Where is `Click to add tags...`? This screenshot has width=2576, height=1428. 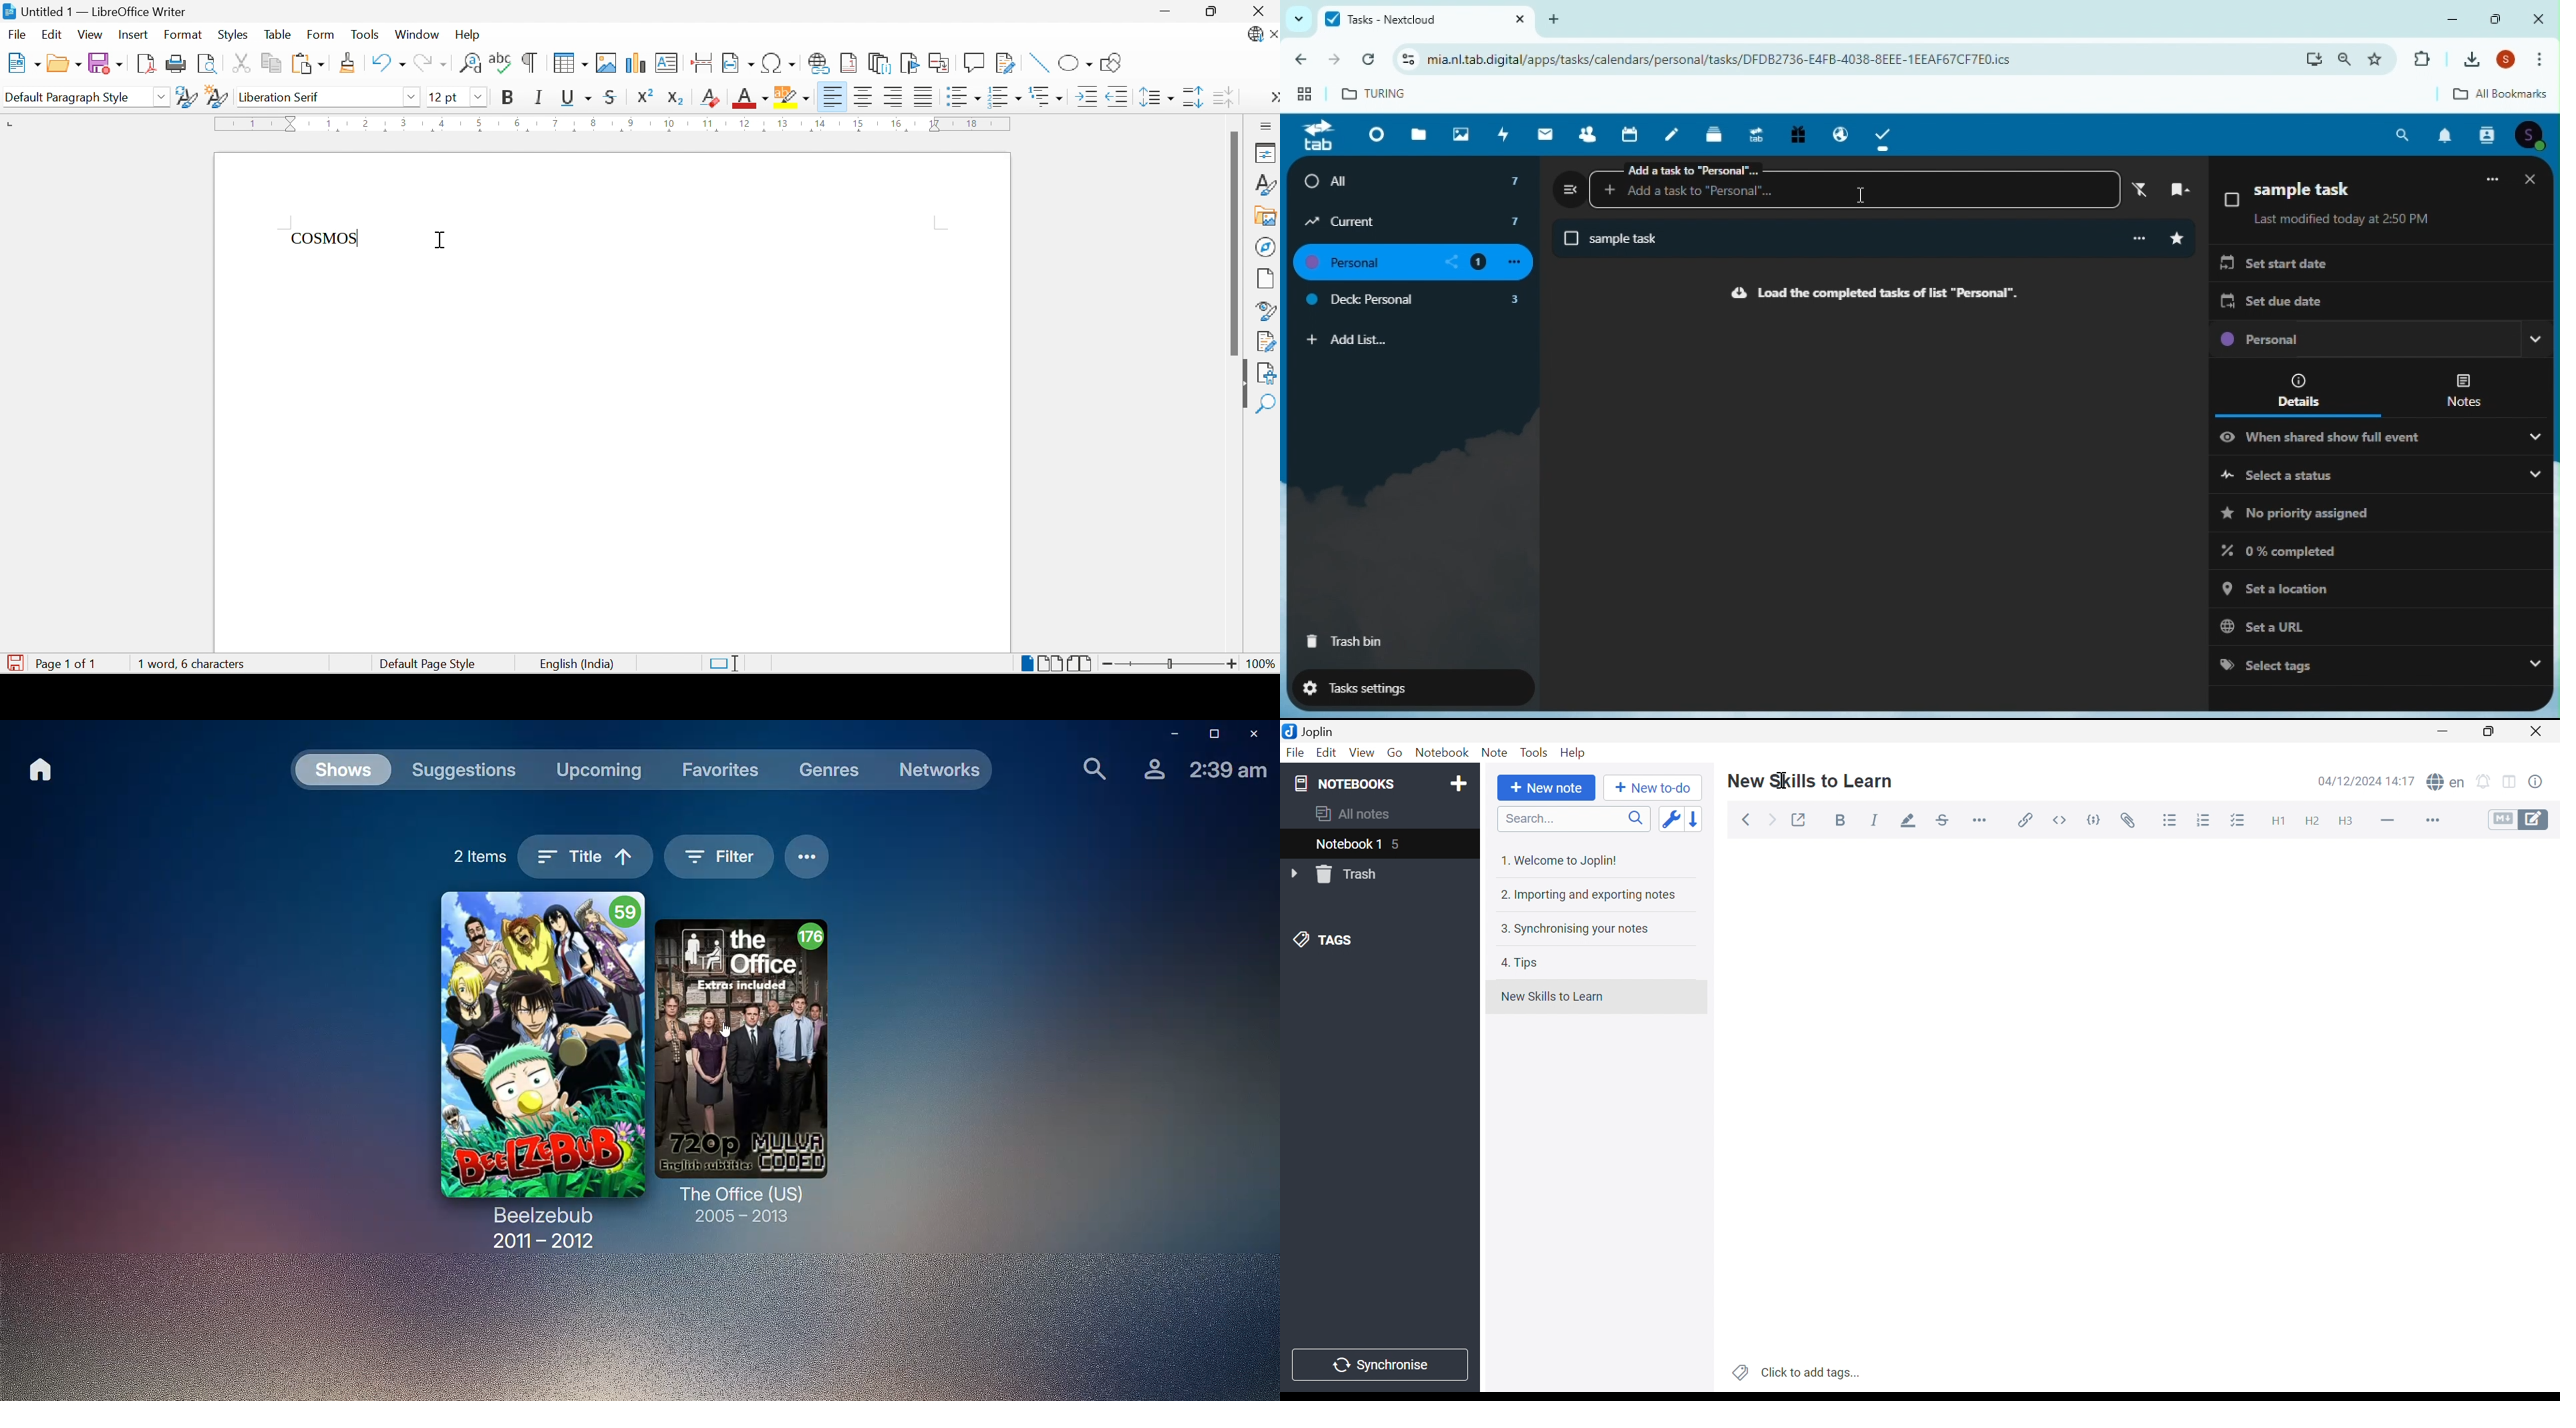 Click to add tags... is located at coordinates (1798, 1373).